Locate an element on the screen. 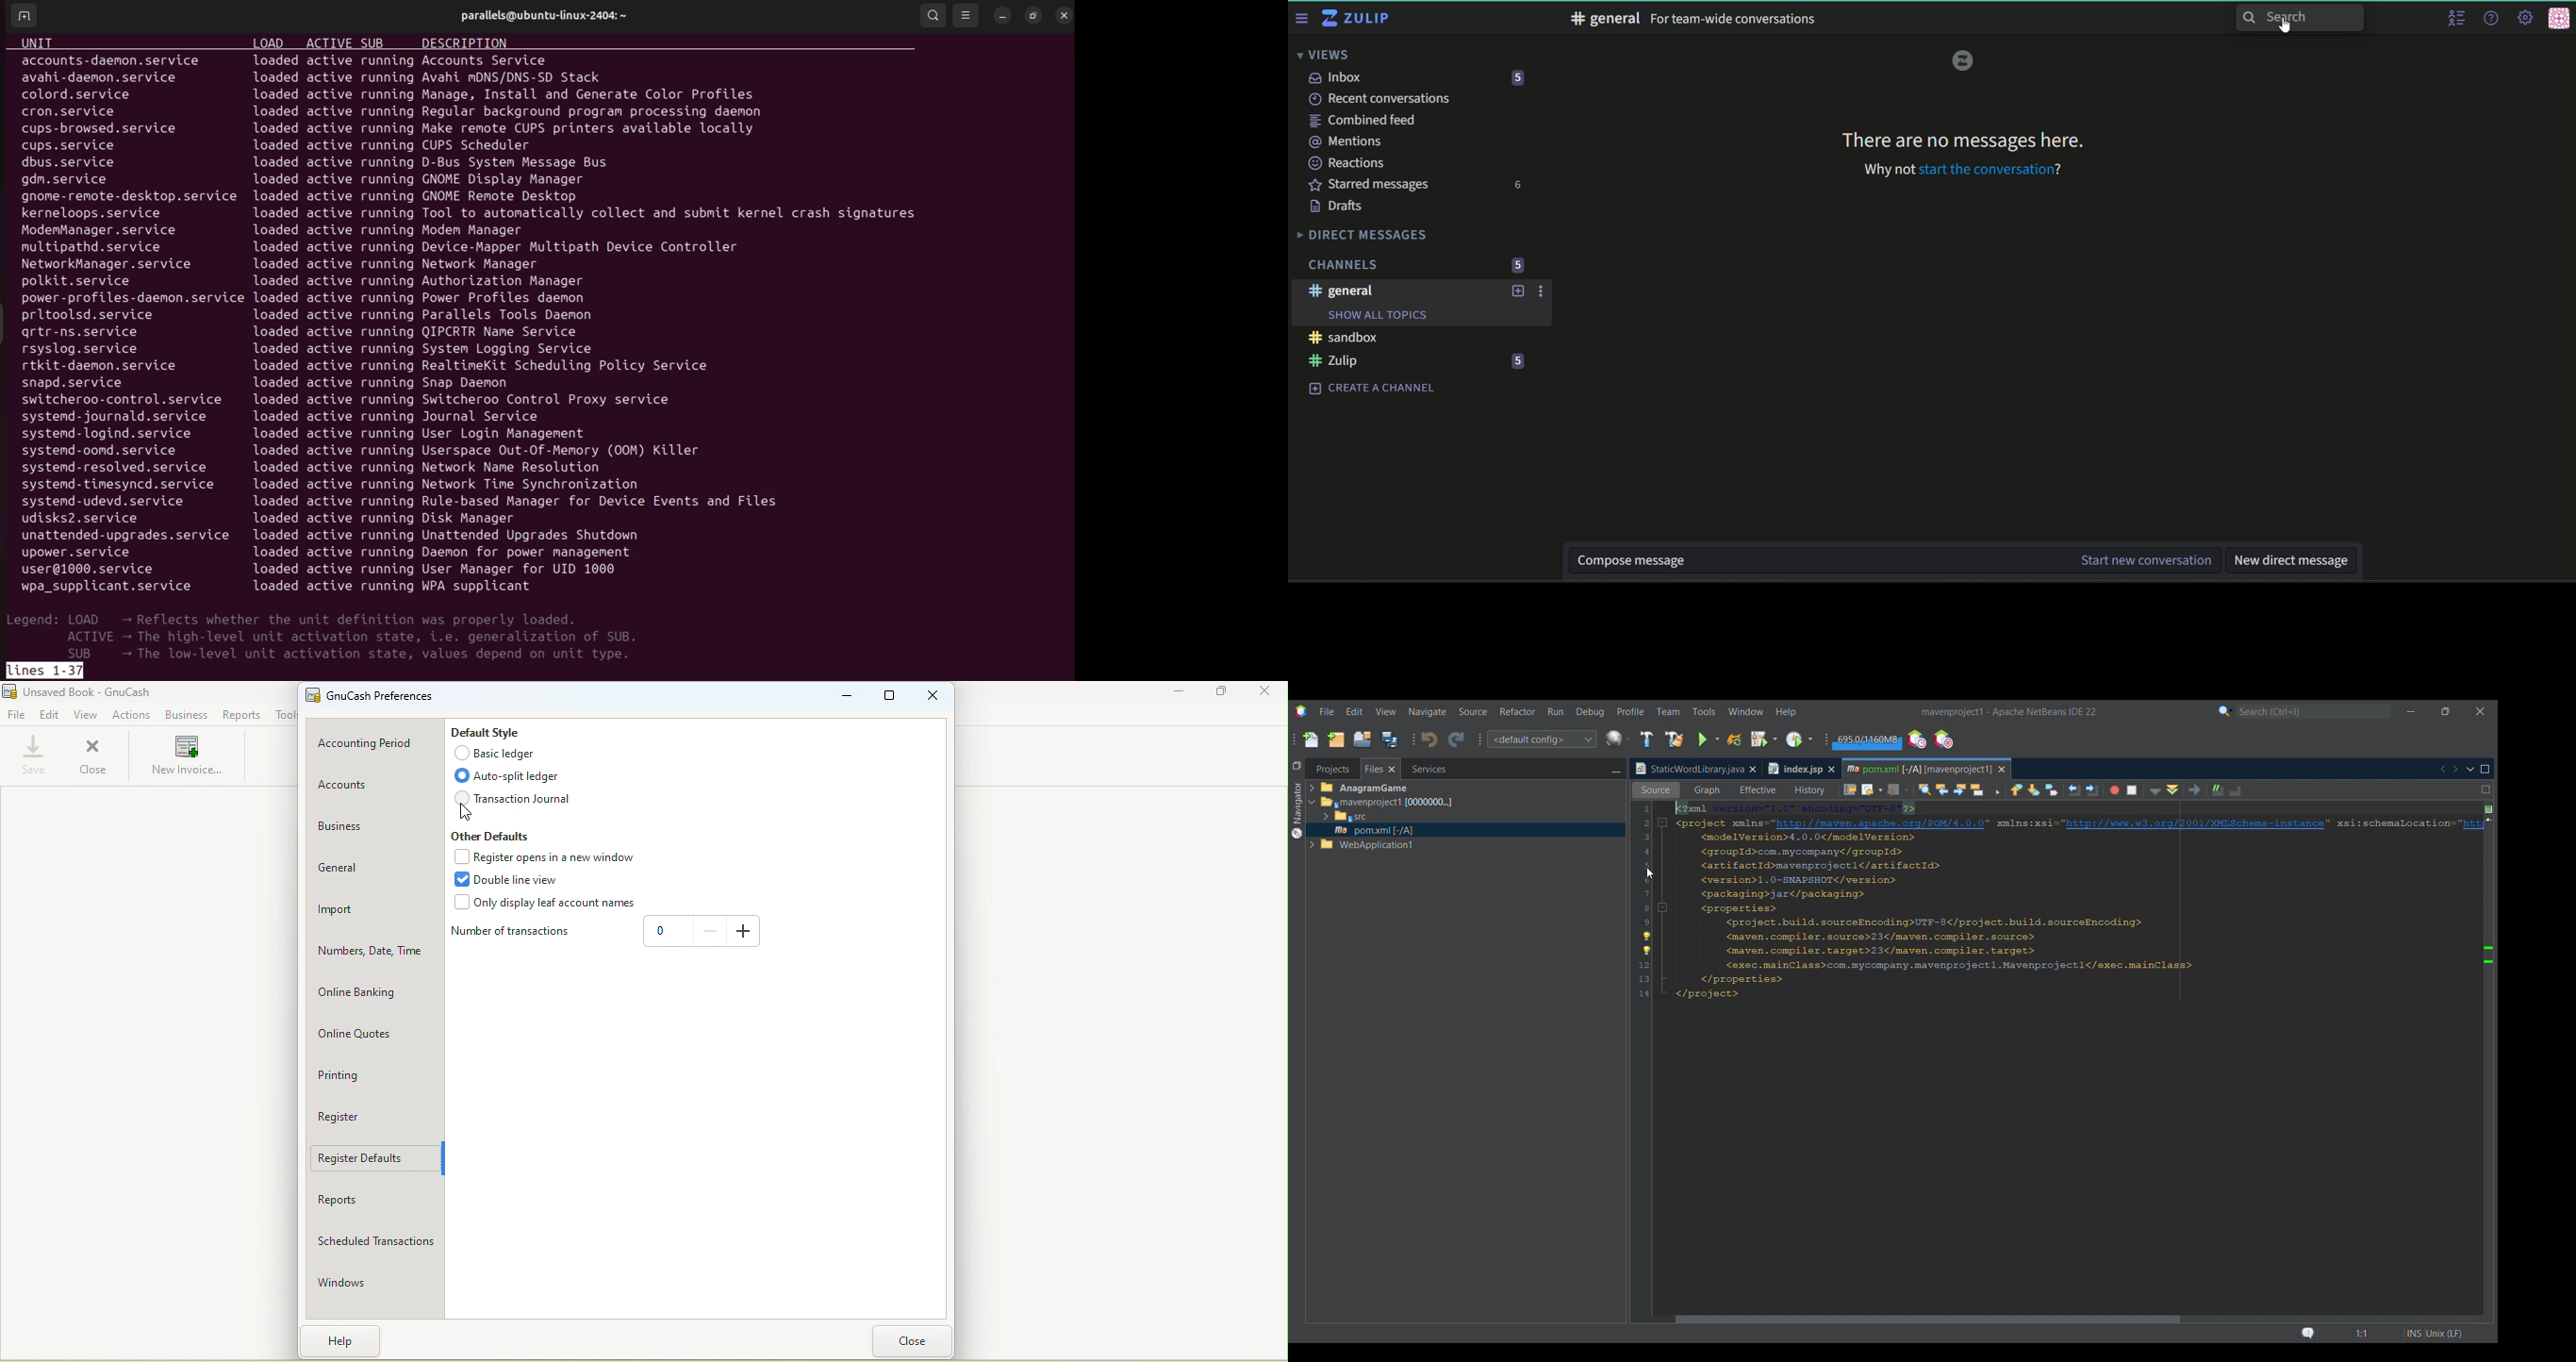  Show in smaller tab is located at coordinates (2446, 711).